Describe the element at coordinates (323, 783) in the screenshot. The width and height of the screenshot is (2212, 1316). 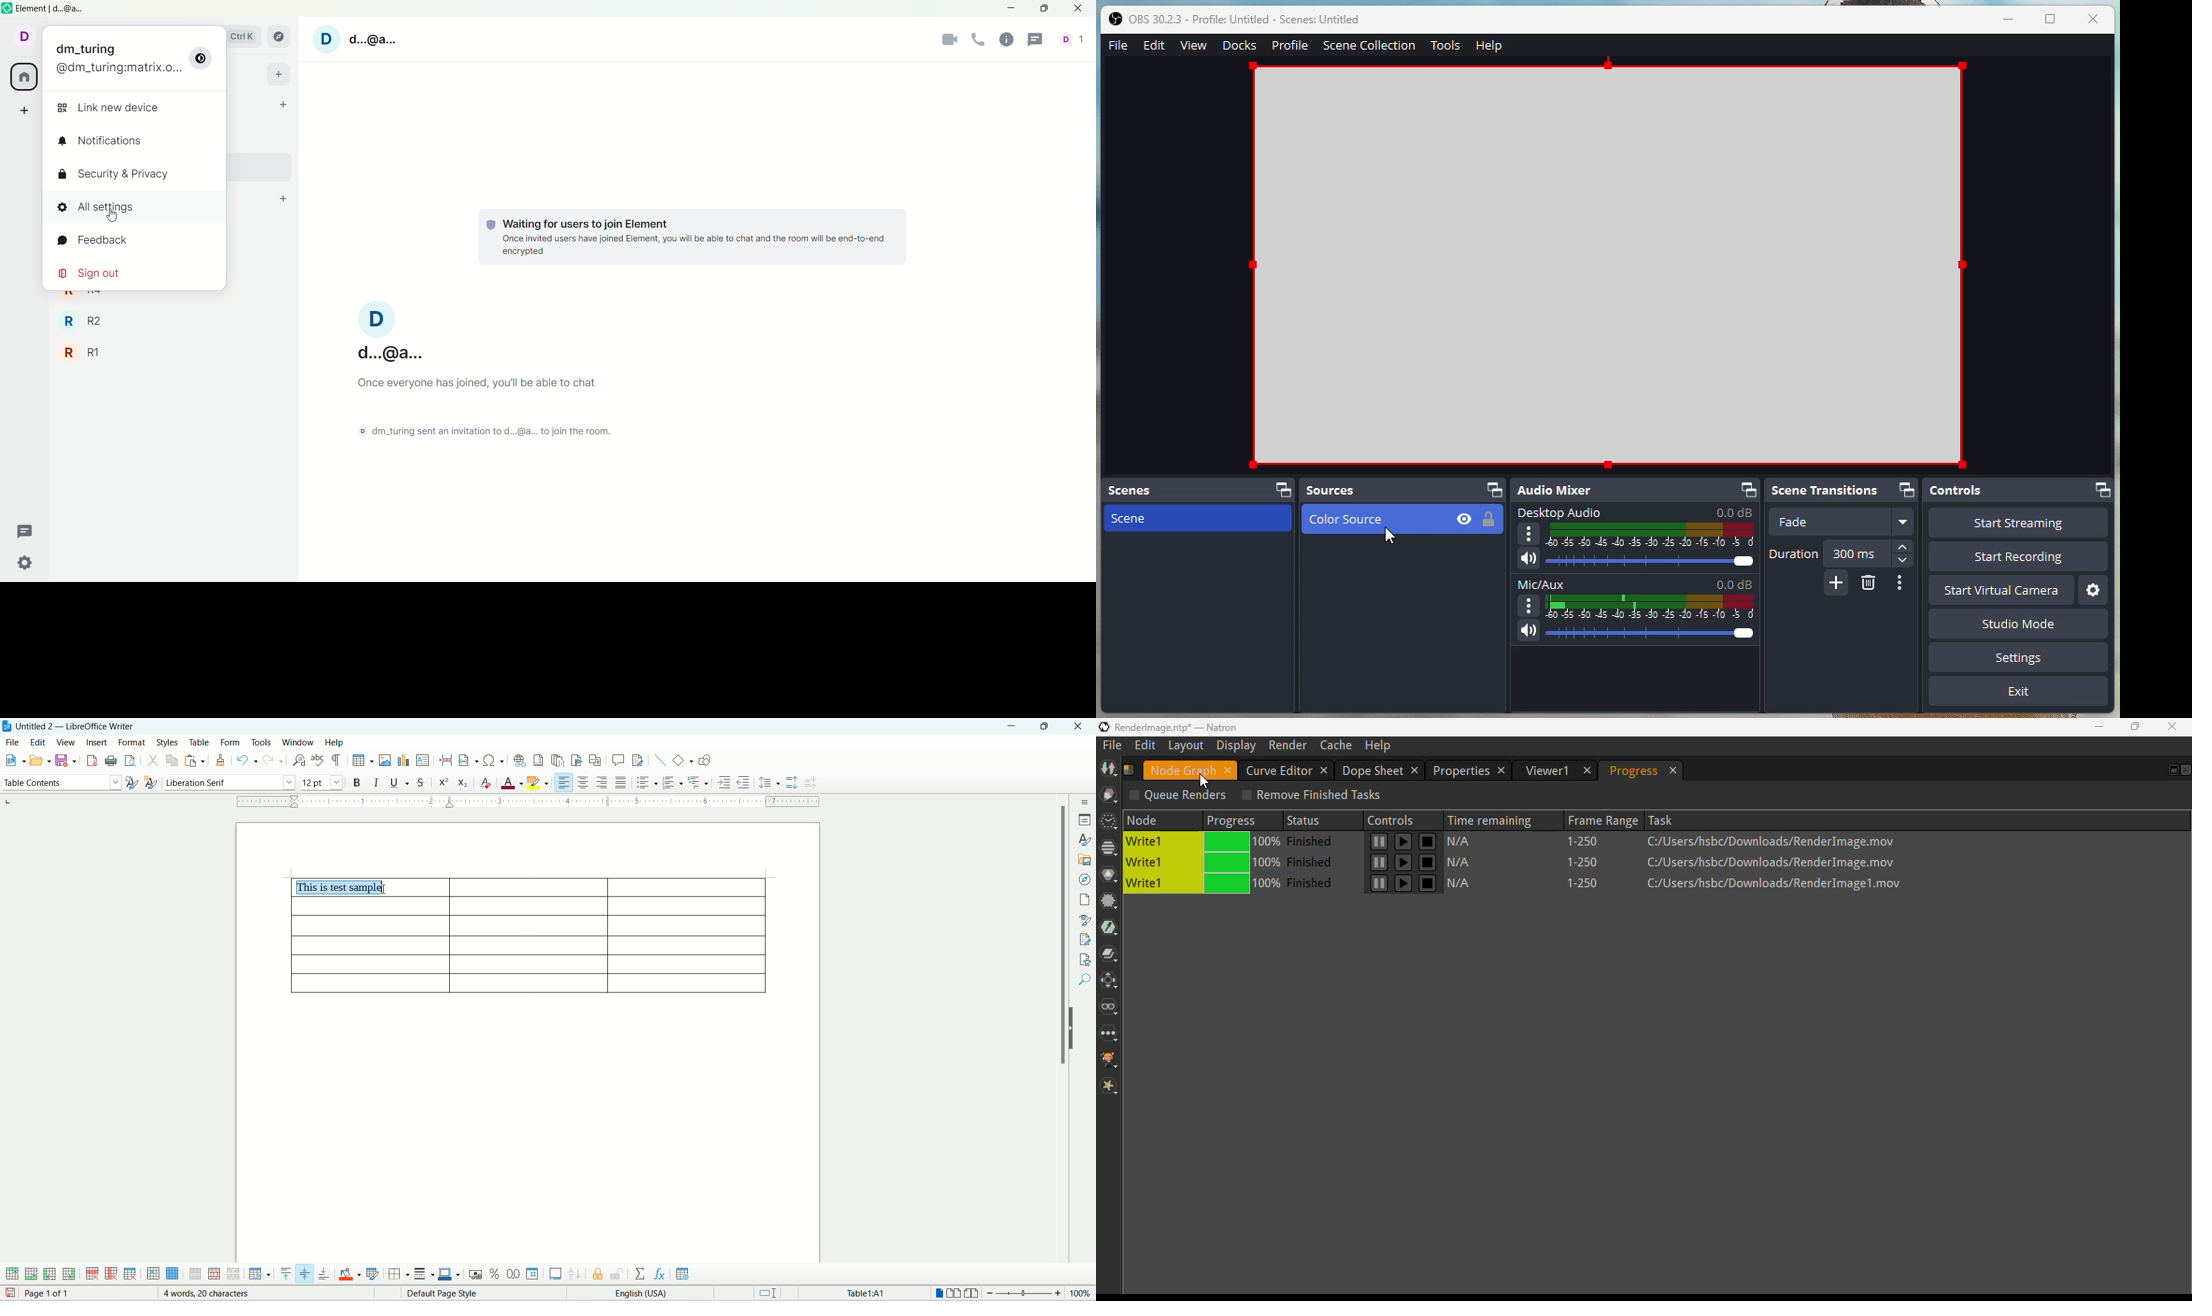
I see `font size` at that location.